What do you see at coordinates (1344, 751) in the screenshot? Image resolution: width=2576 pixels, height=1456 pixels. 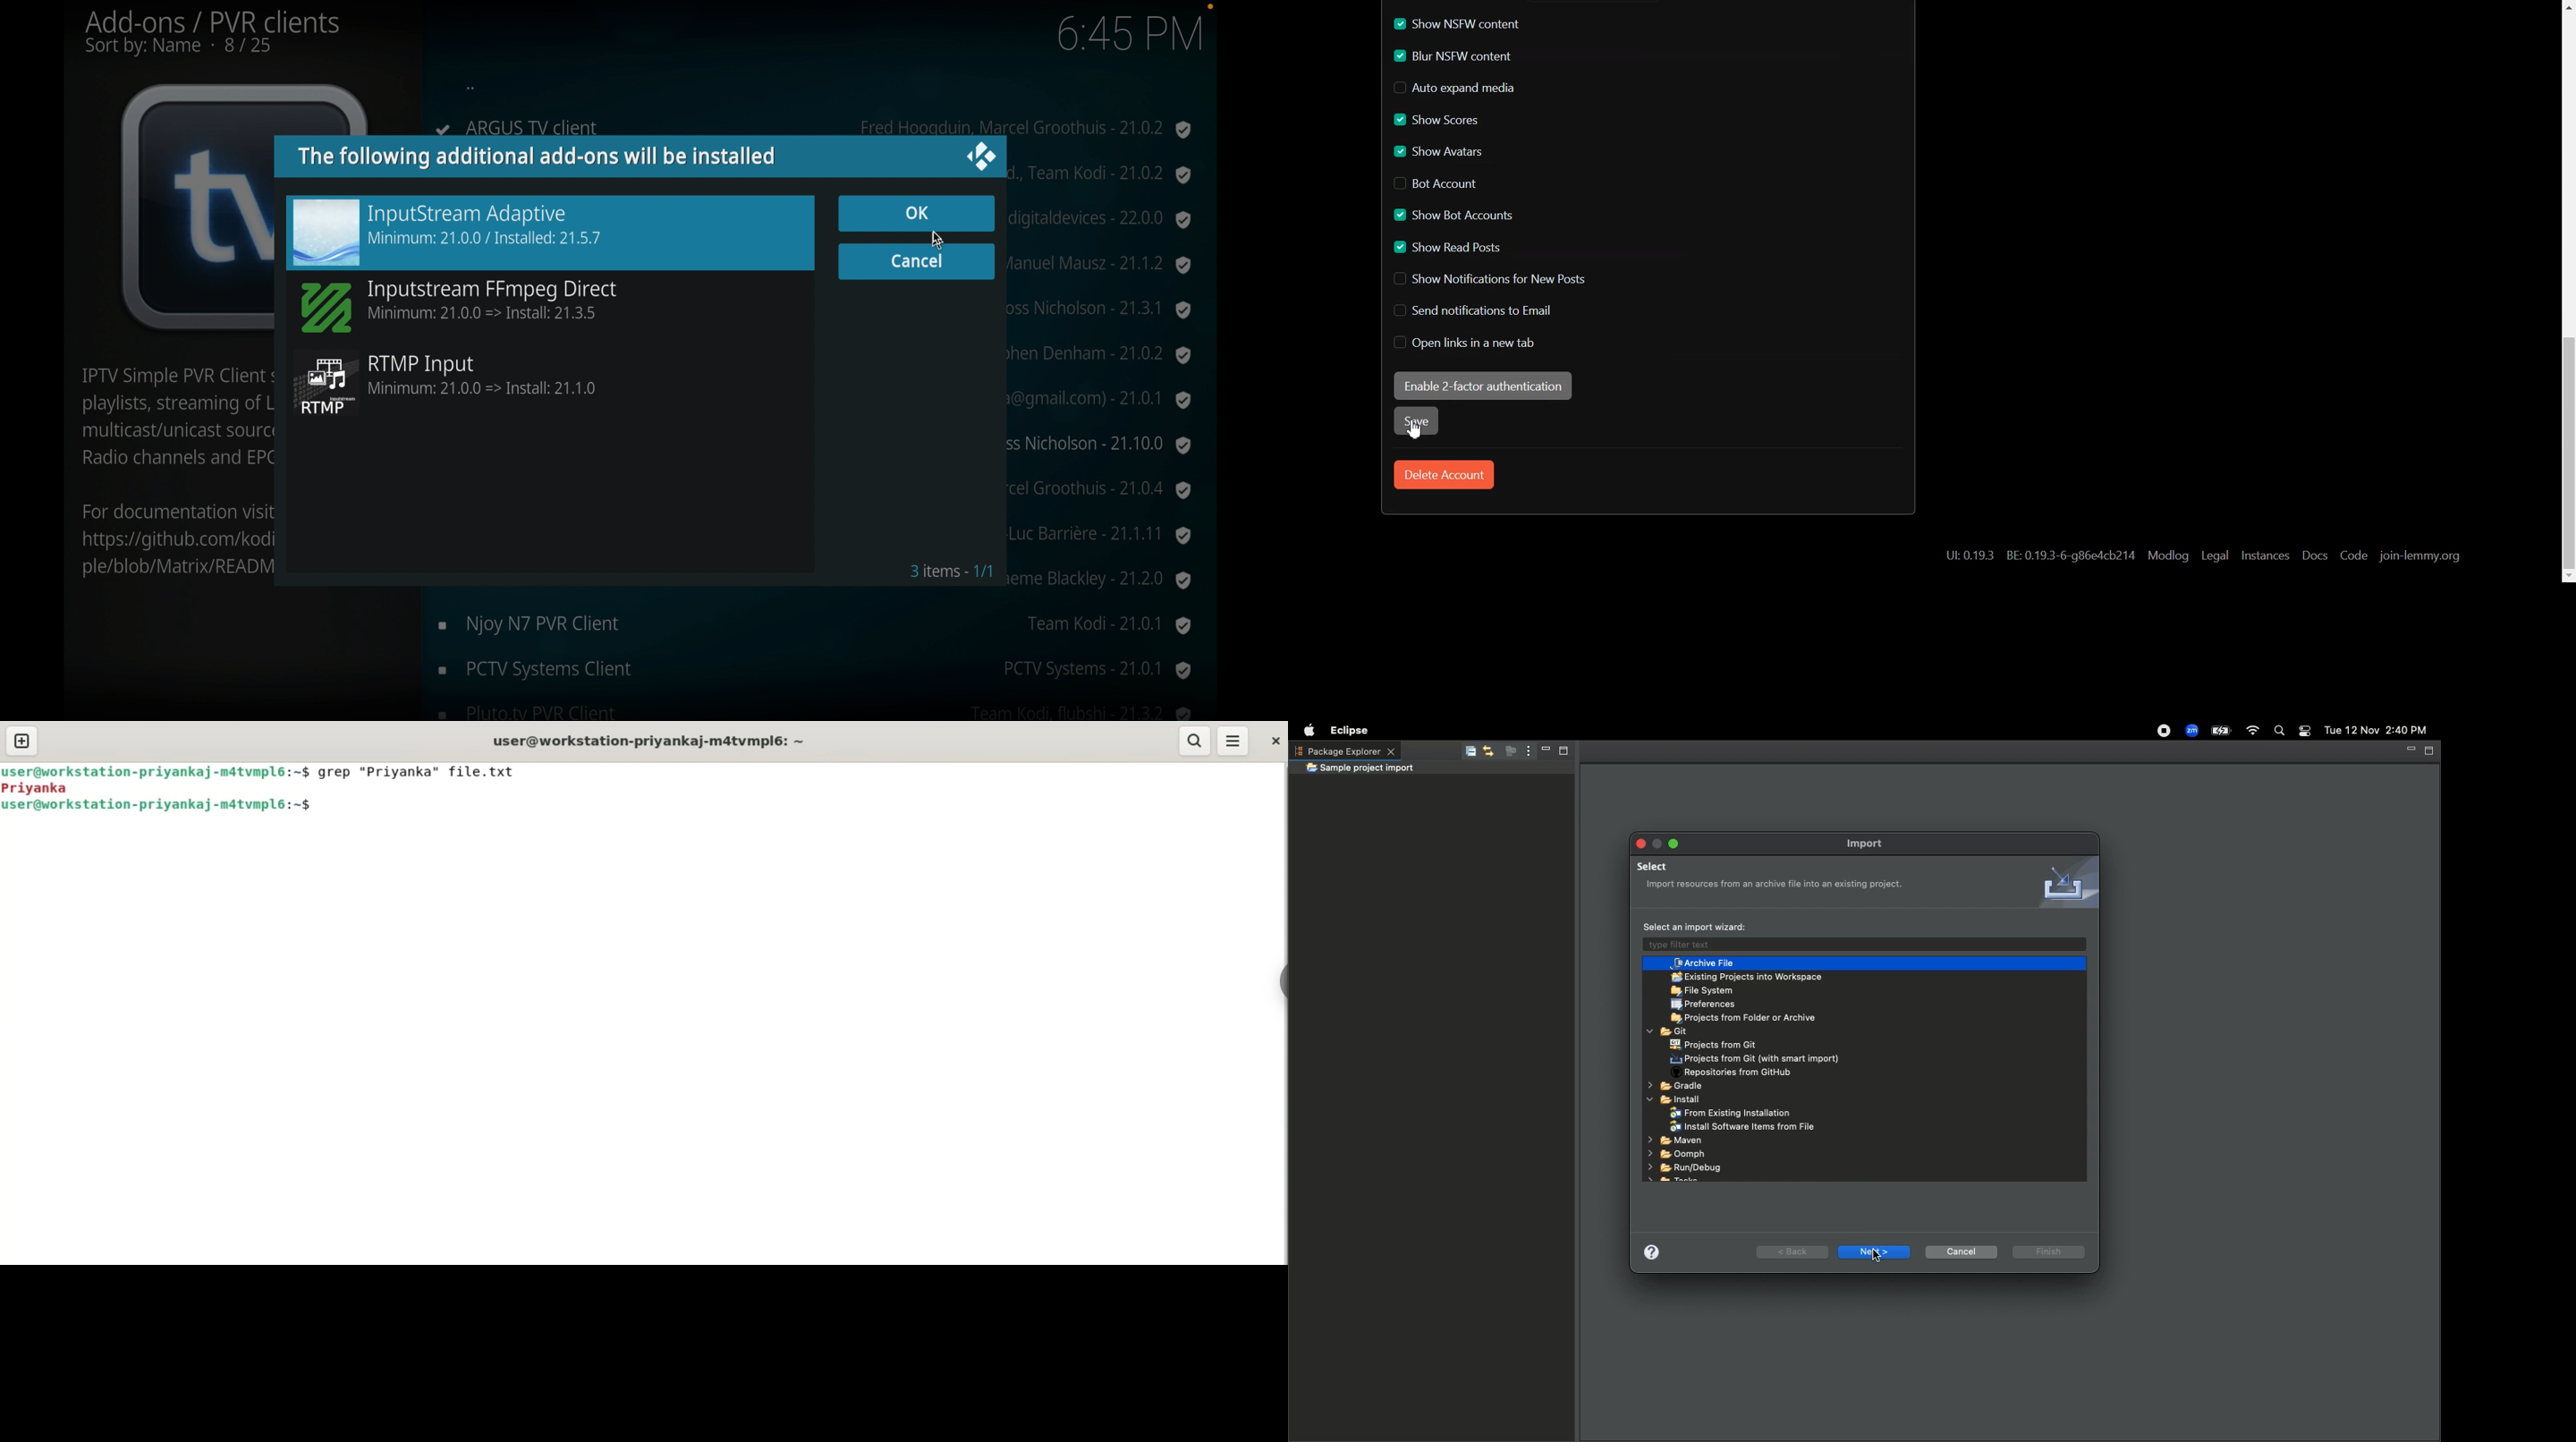 I see `Package explorer` at bounding box center [1344, 751].